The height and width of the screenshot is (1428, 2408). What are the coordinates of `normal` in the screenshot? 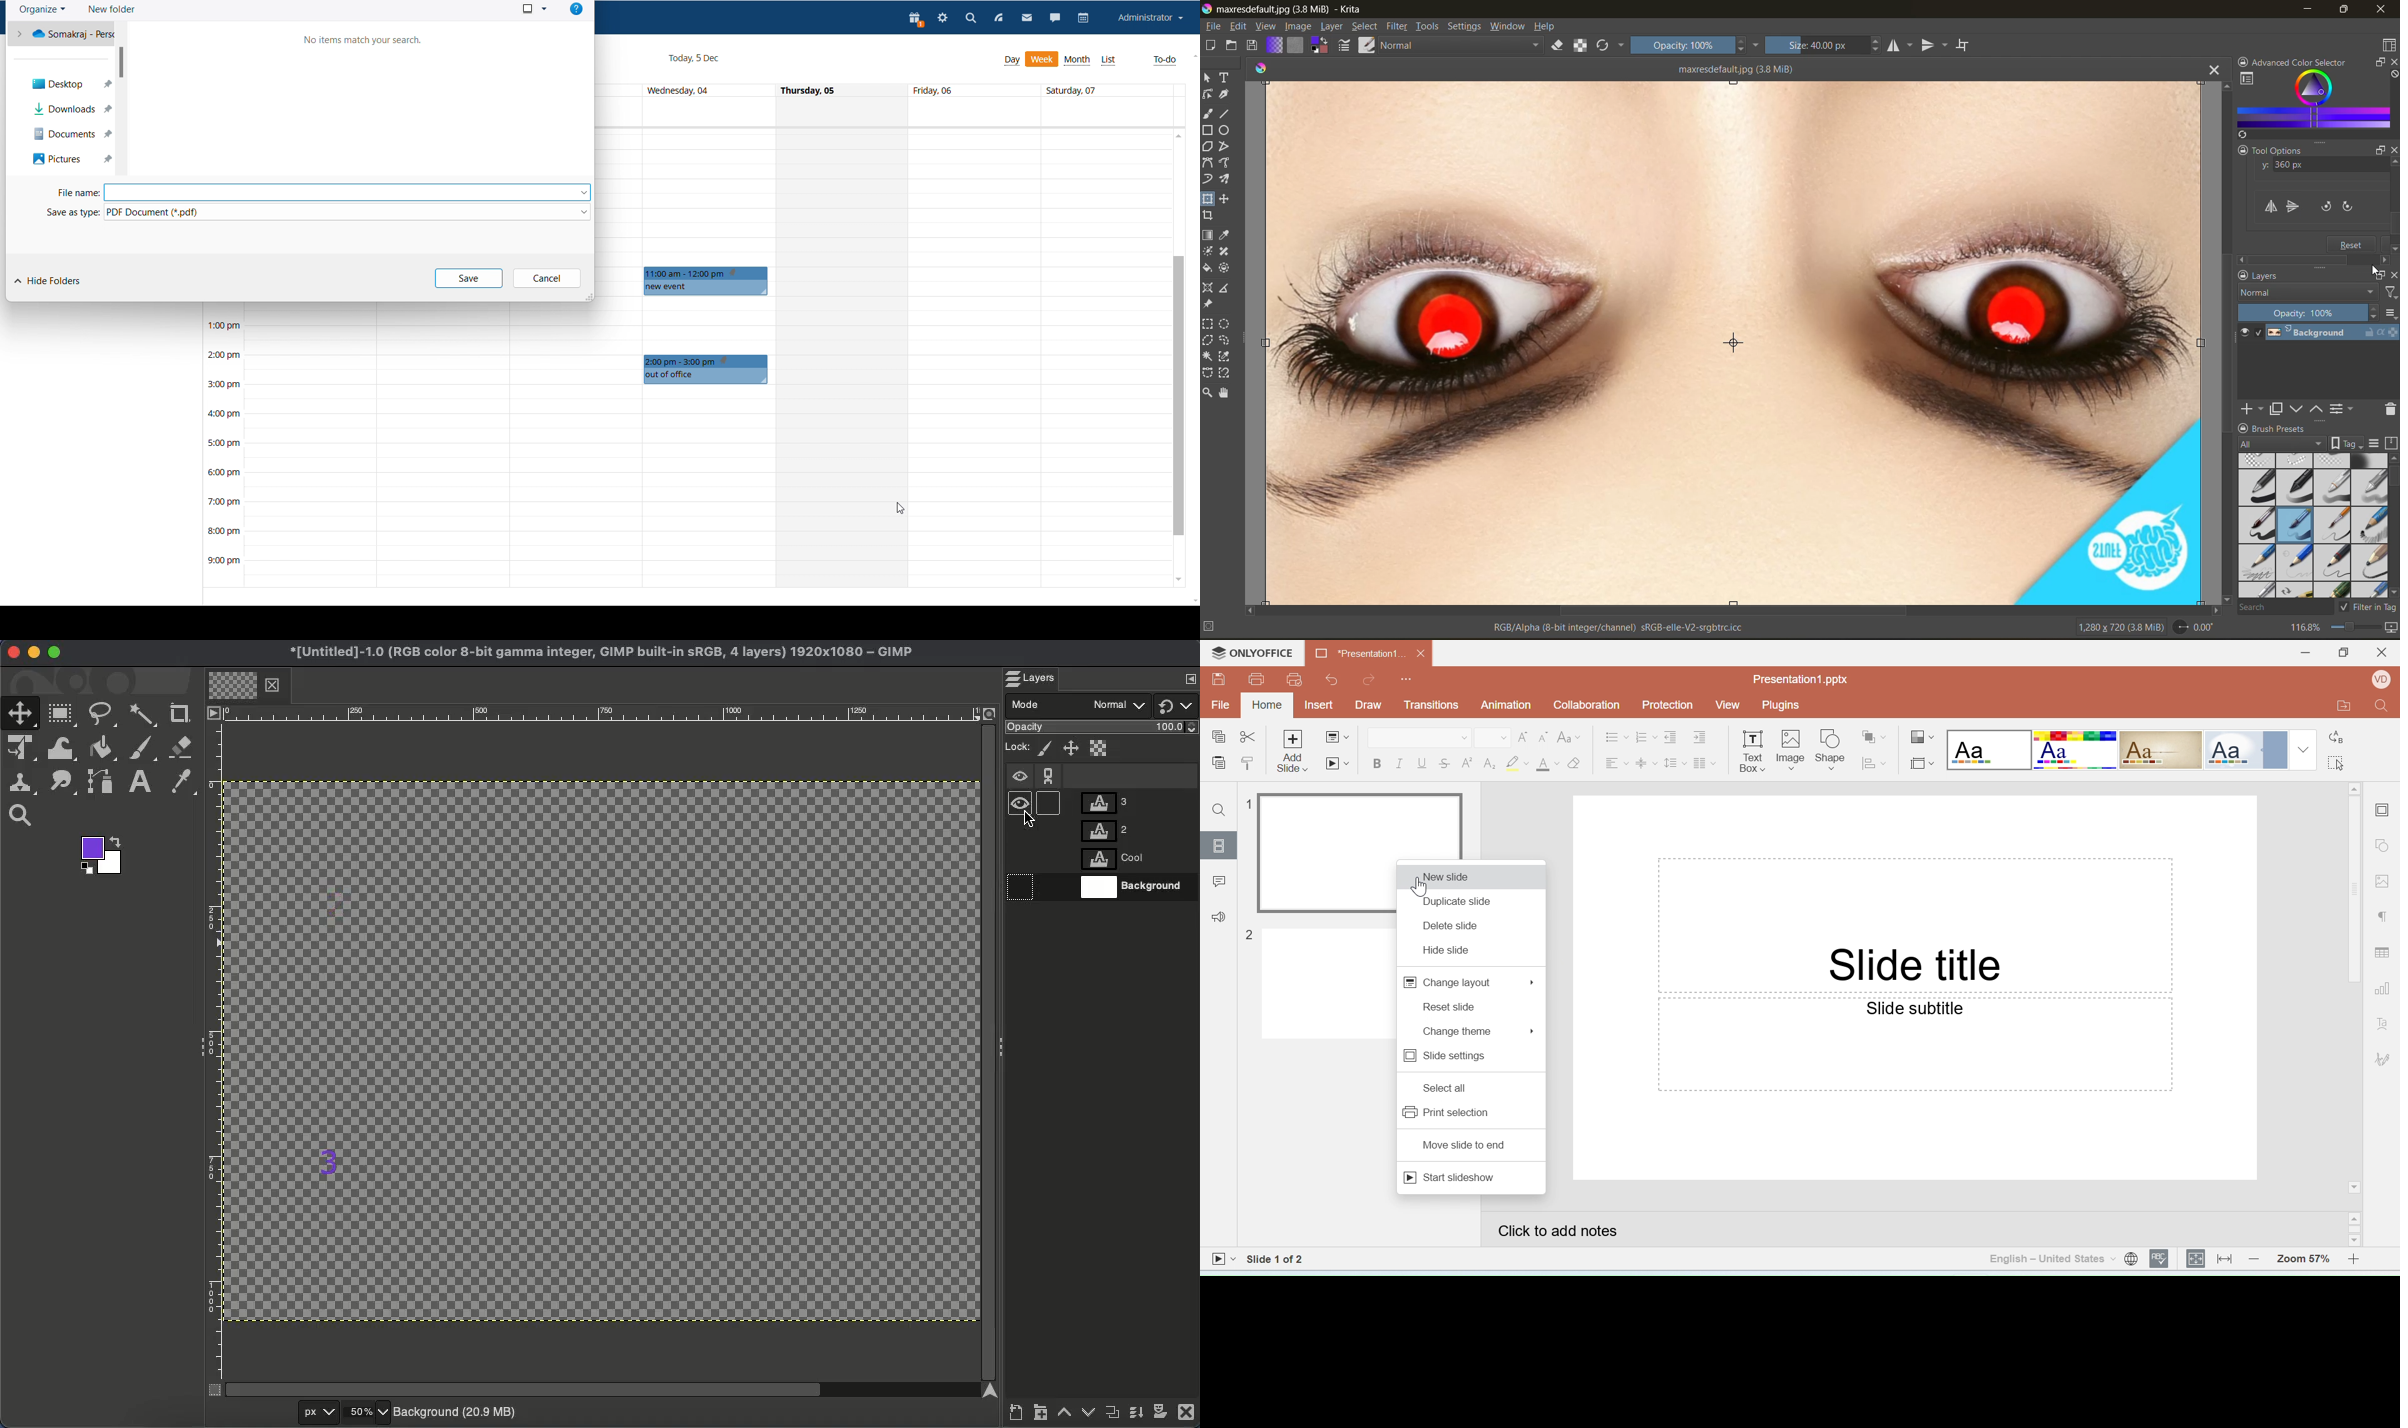 It's located at (1463, 44).